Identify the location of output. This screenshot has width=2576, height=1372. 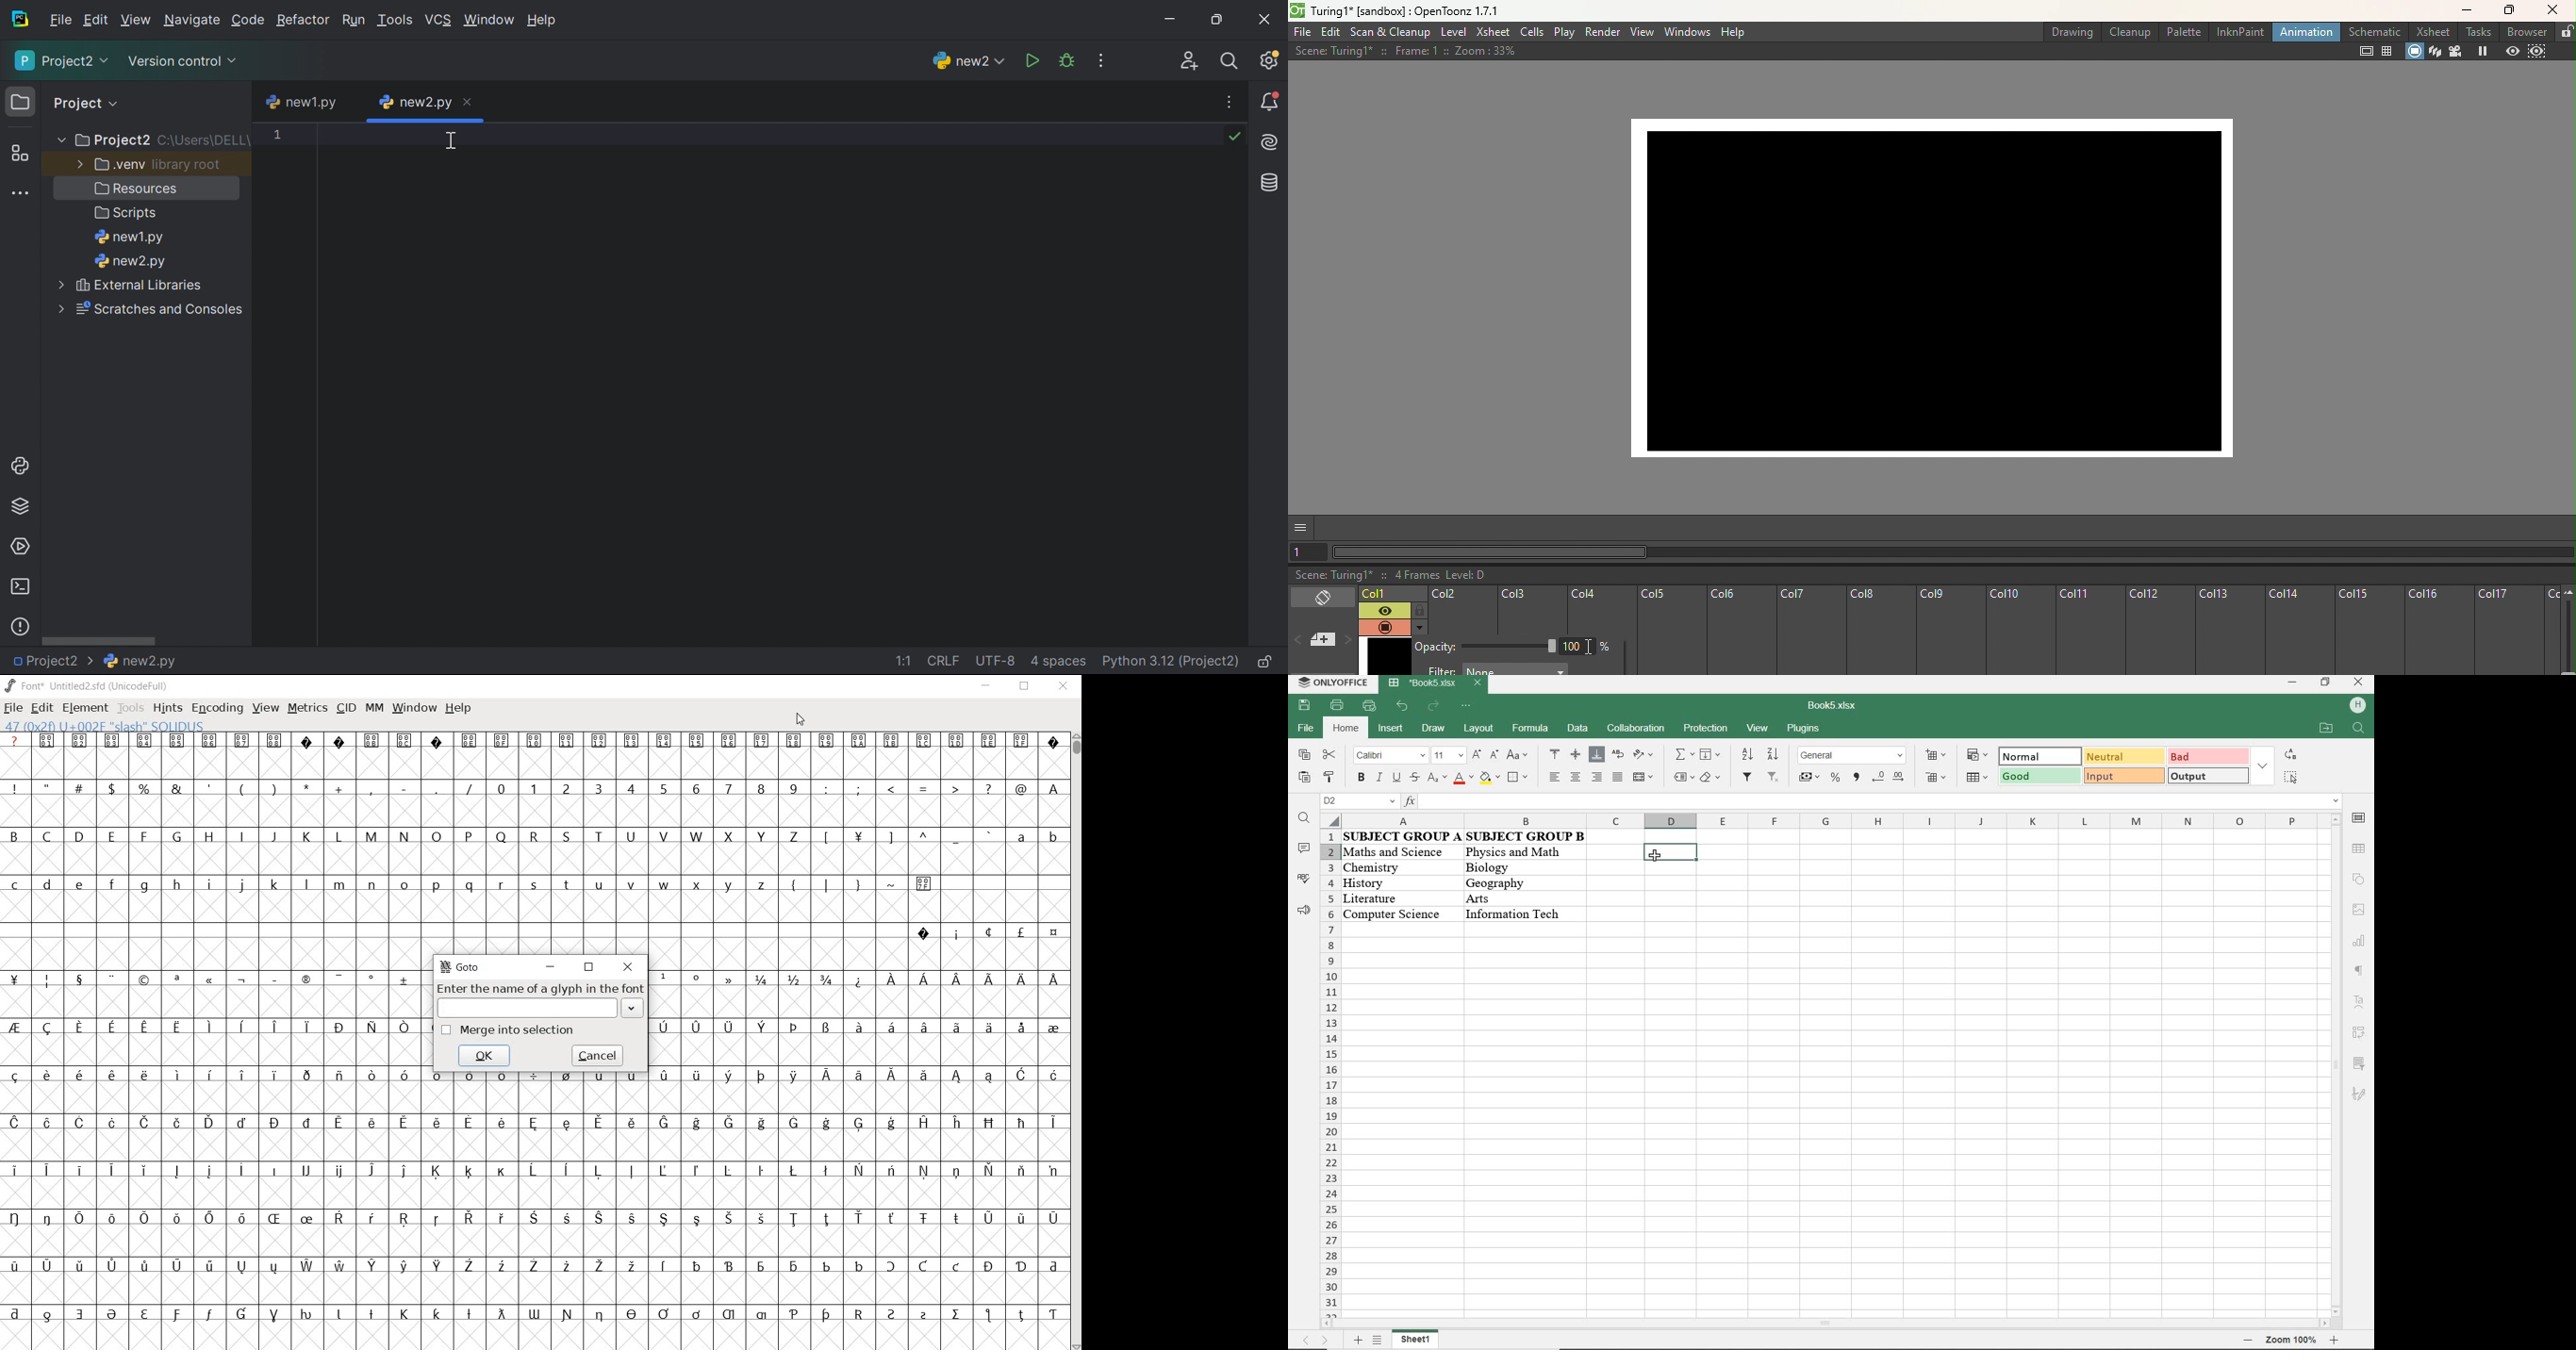
(2209, 776).